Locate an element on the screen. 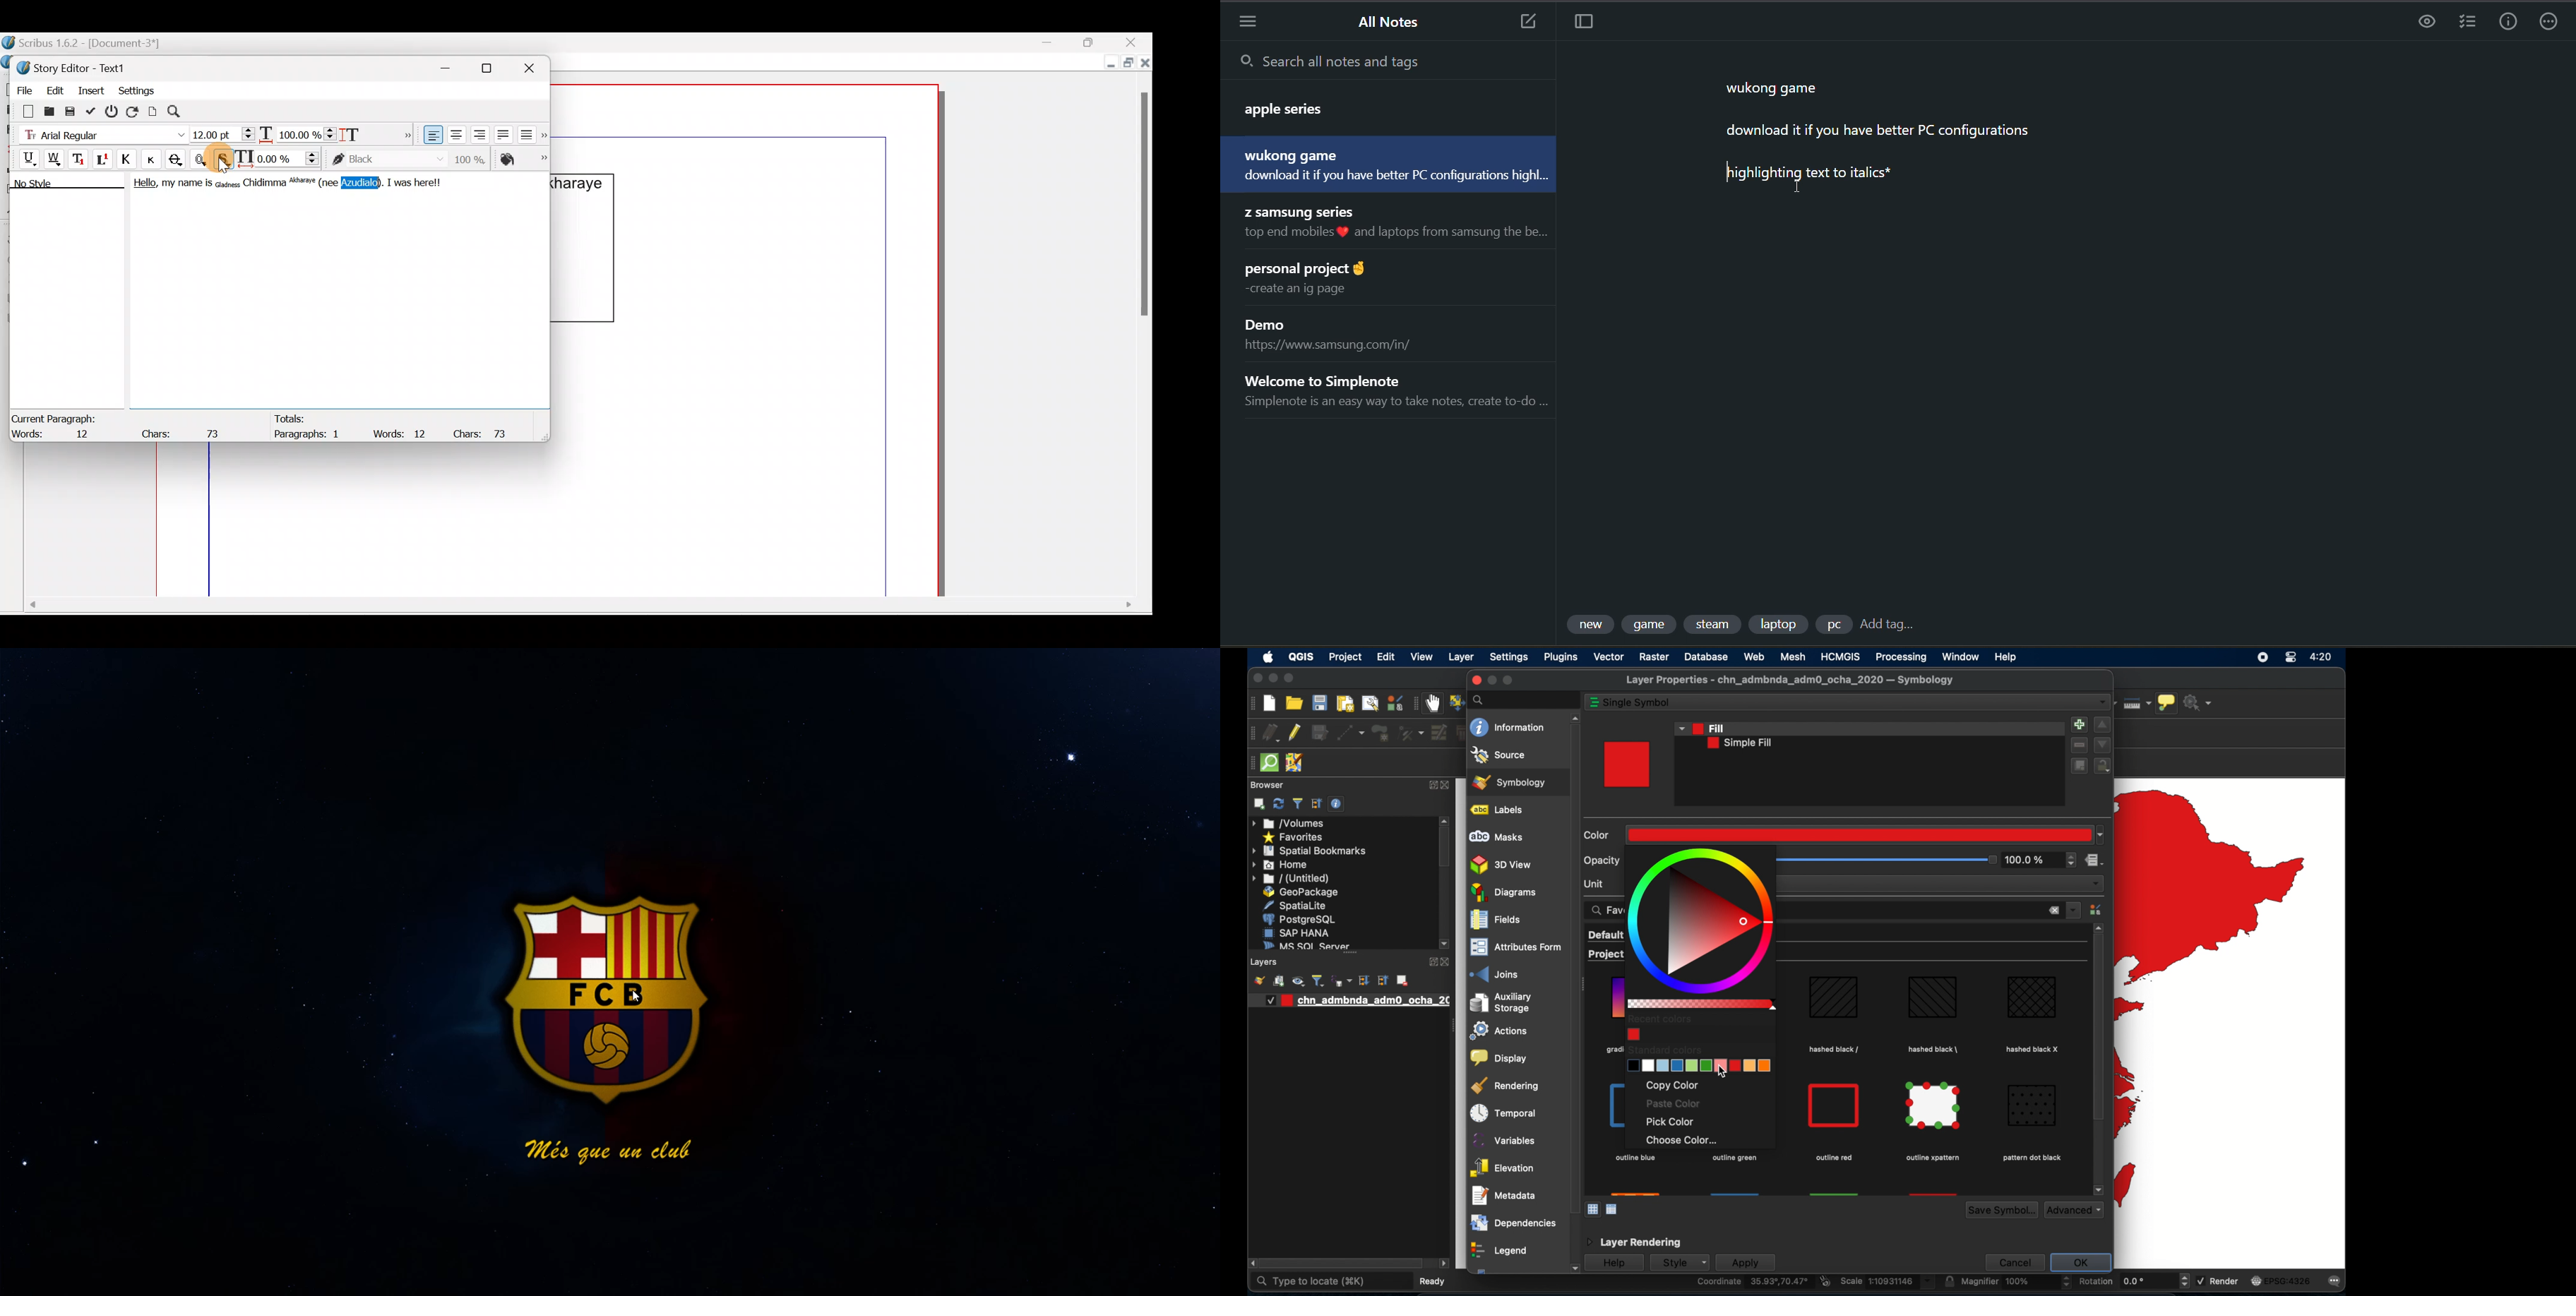 The width and height of the screenshot is (2576, 1316). Insert  is located at coordinates (92, 89).